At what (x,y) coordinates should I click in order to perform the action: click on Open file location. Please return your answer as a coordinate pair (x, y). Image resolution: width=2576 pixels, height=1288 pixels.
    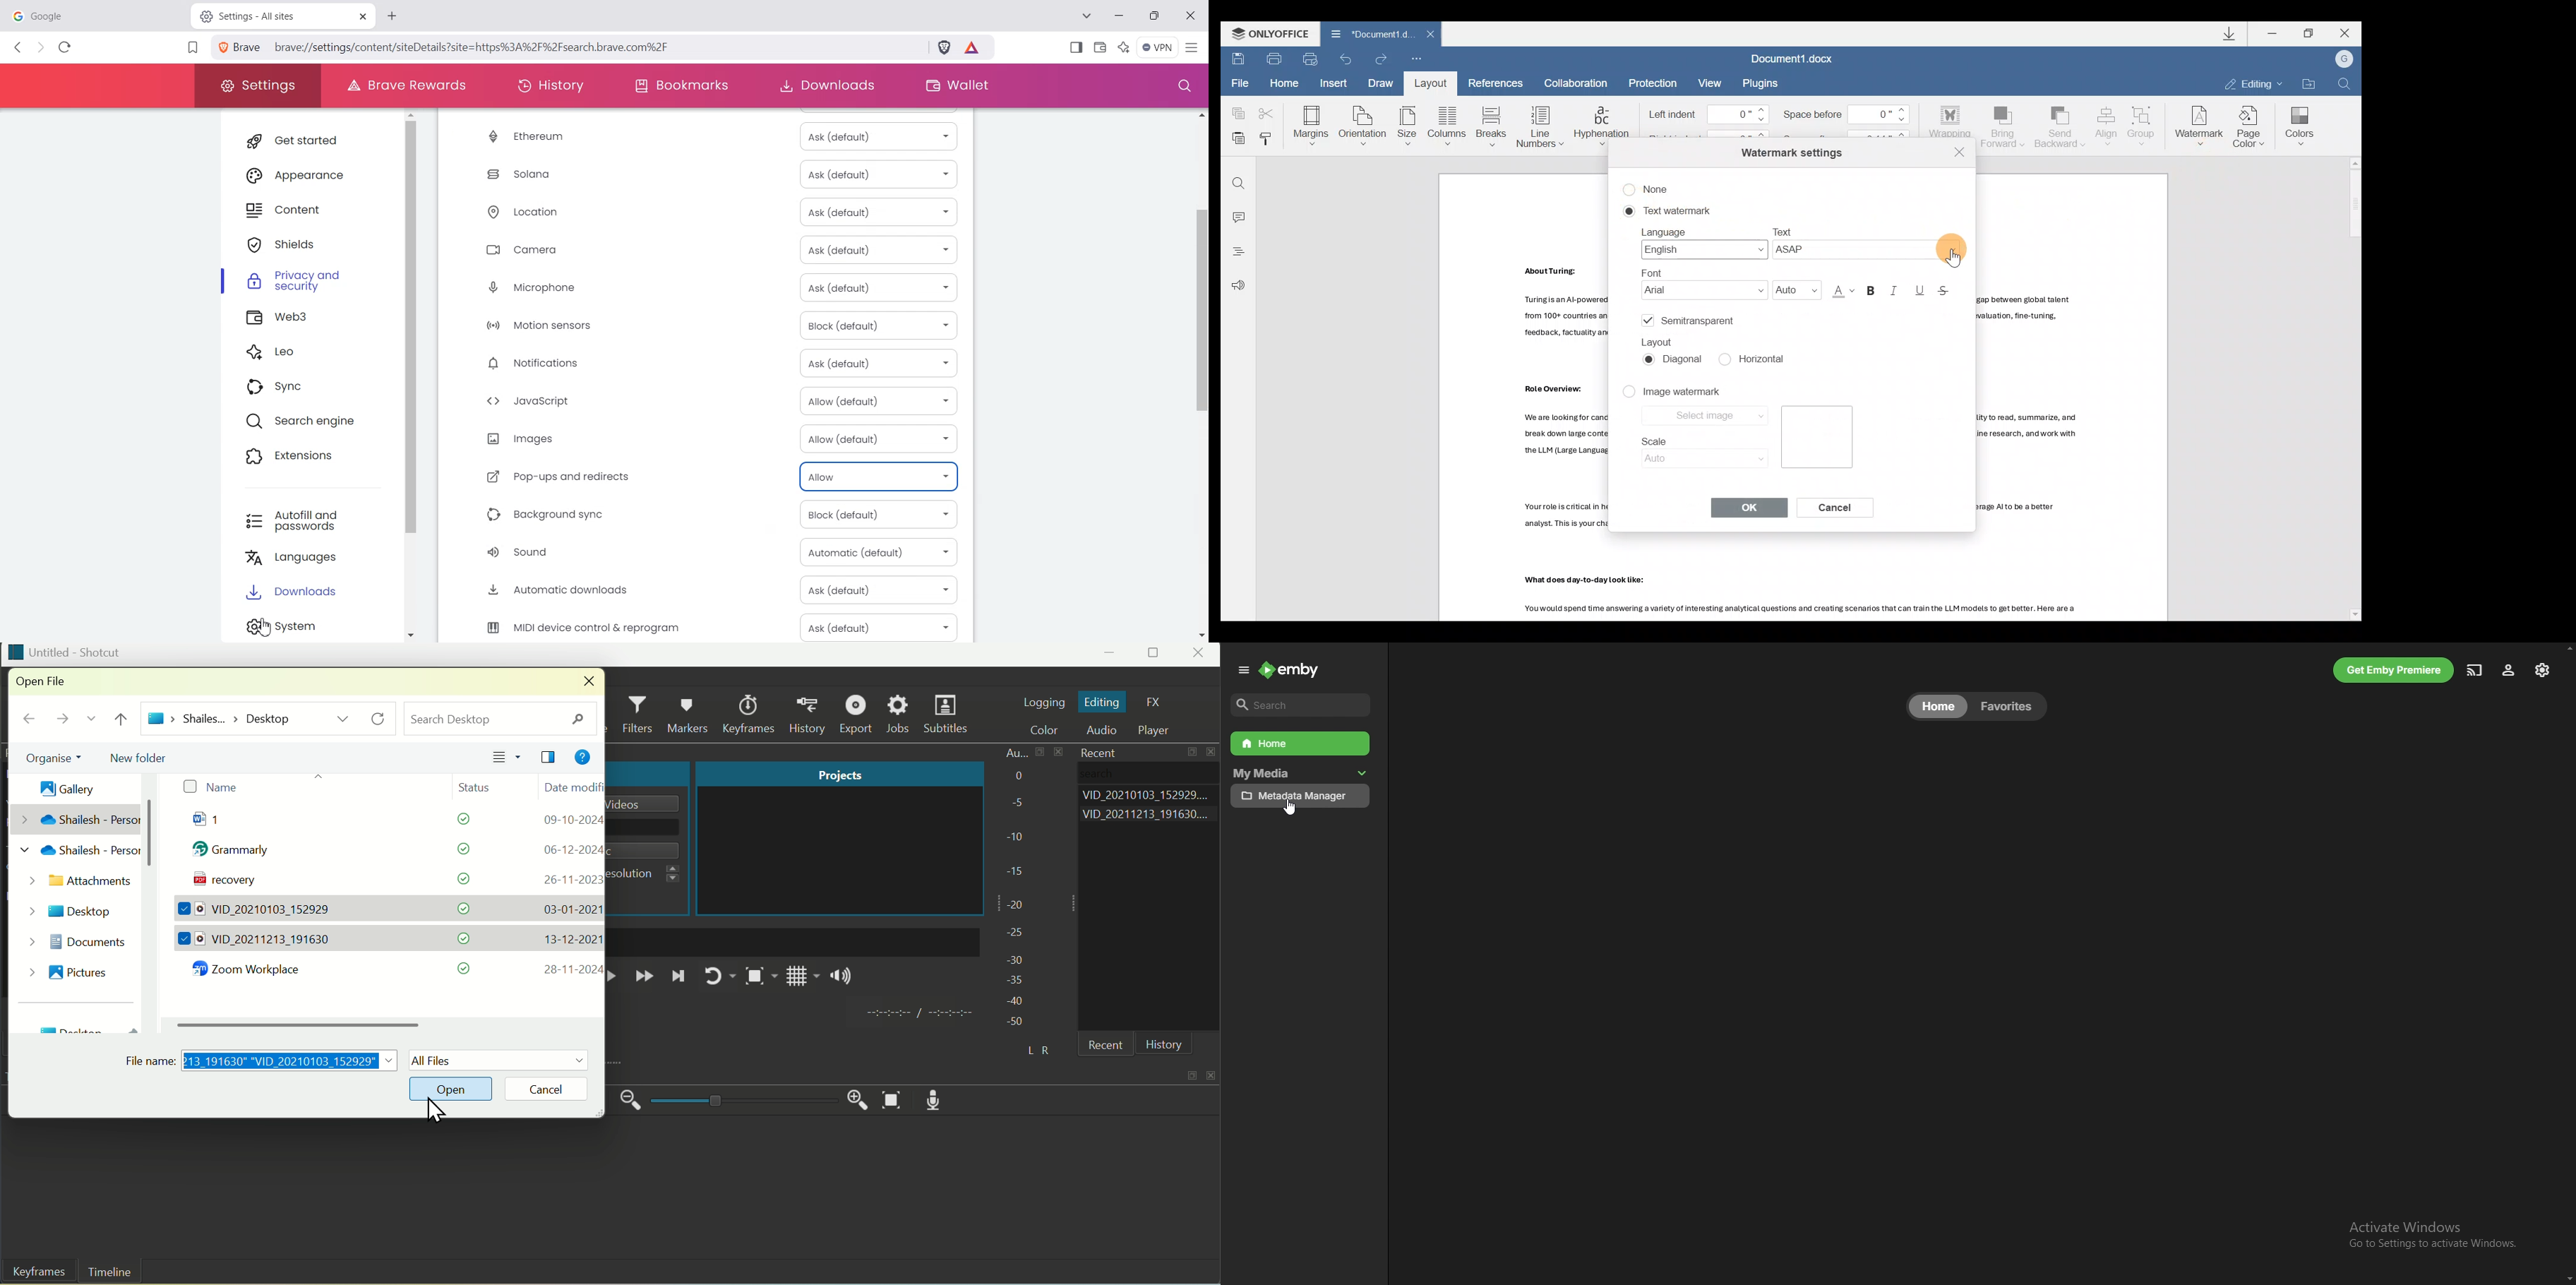
    Looking at the image, I should click on (2307, 80).